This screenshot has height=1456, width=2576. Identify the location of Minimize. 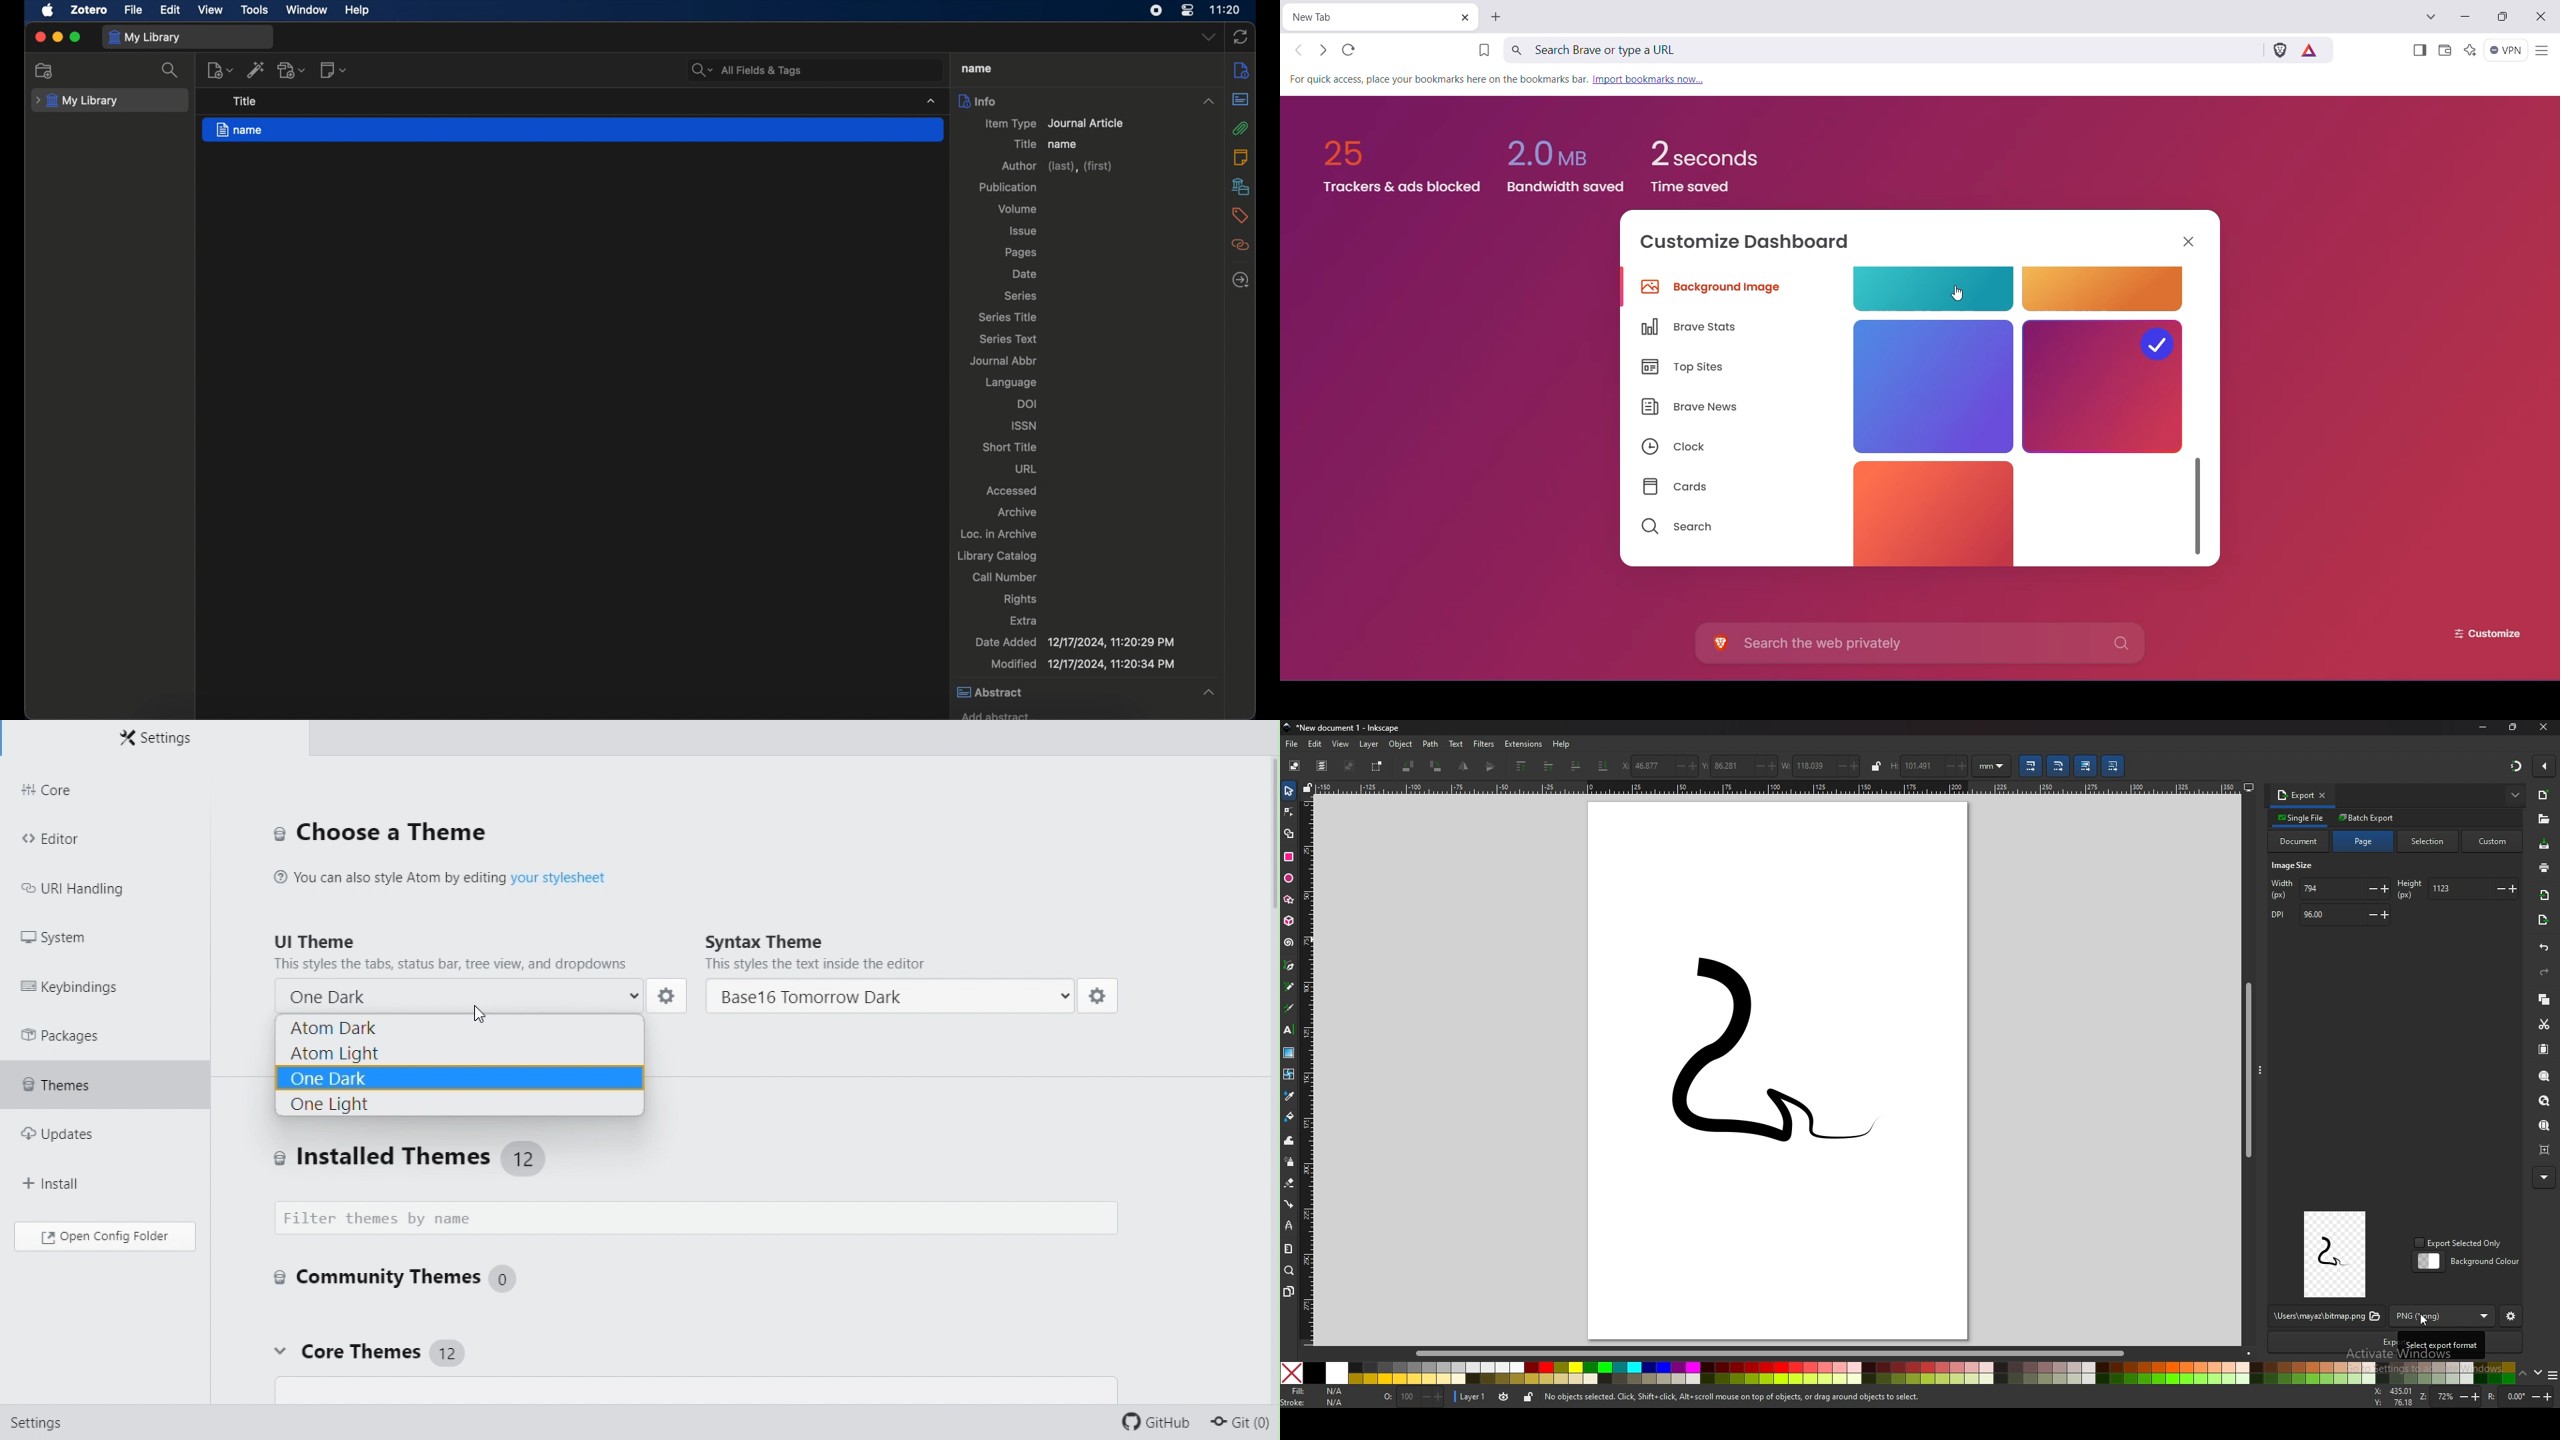
(2464, 17).